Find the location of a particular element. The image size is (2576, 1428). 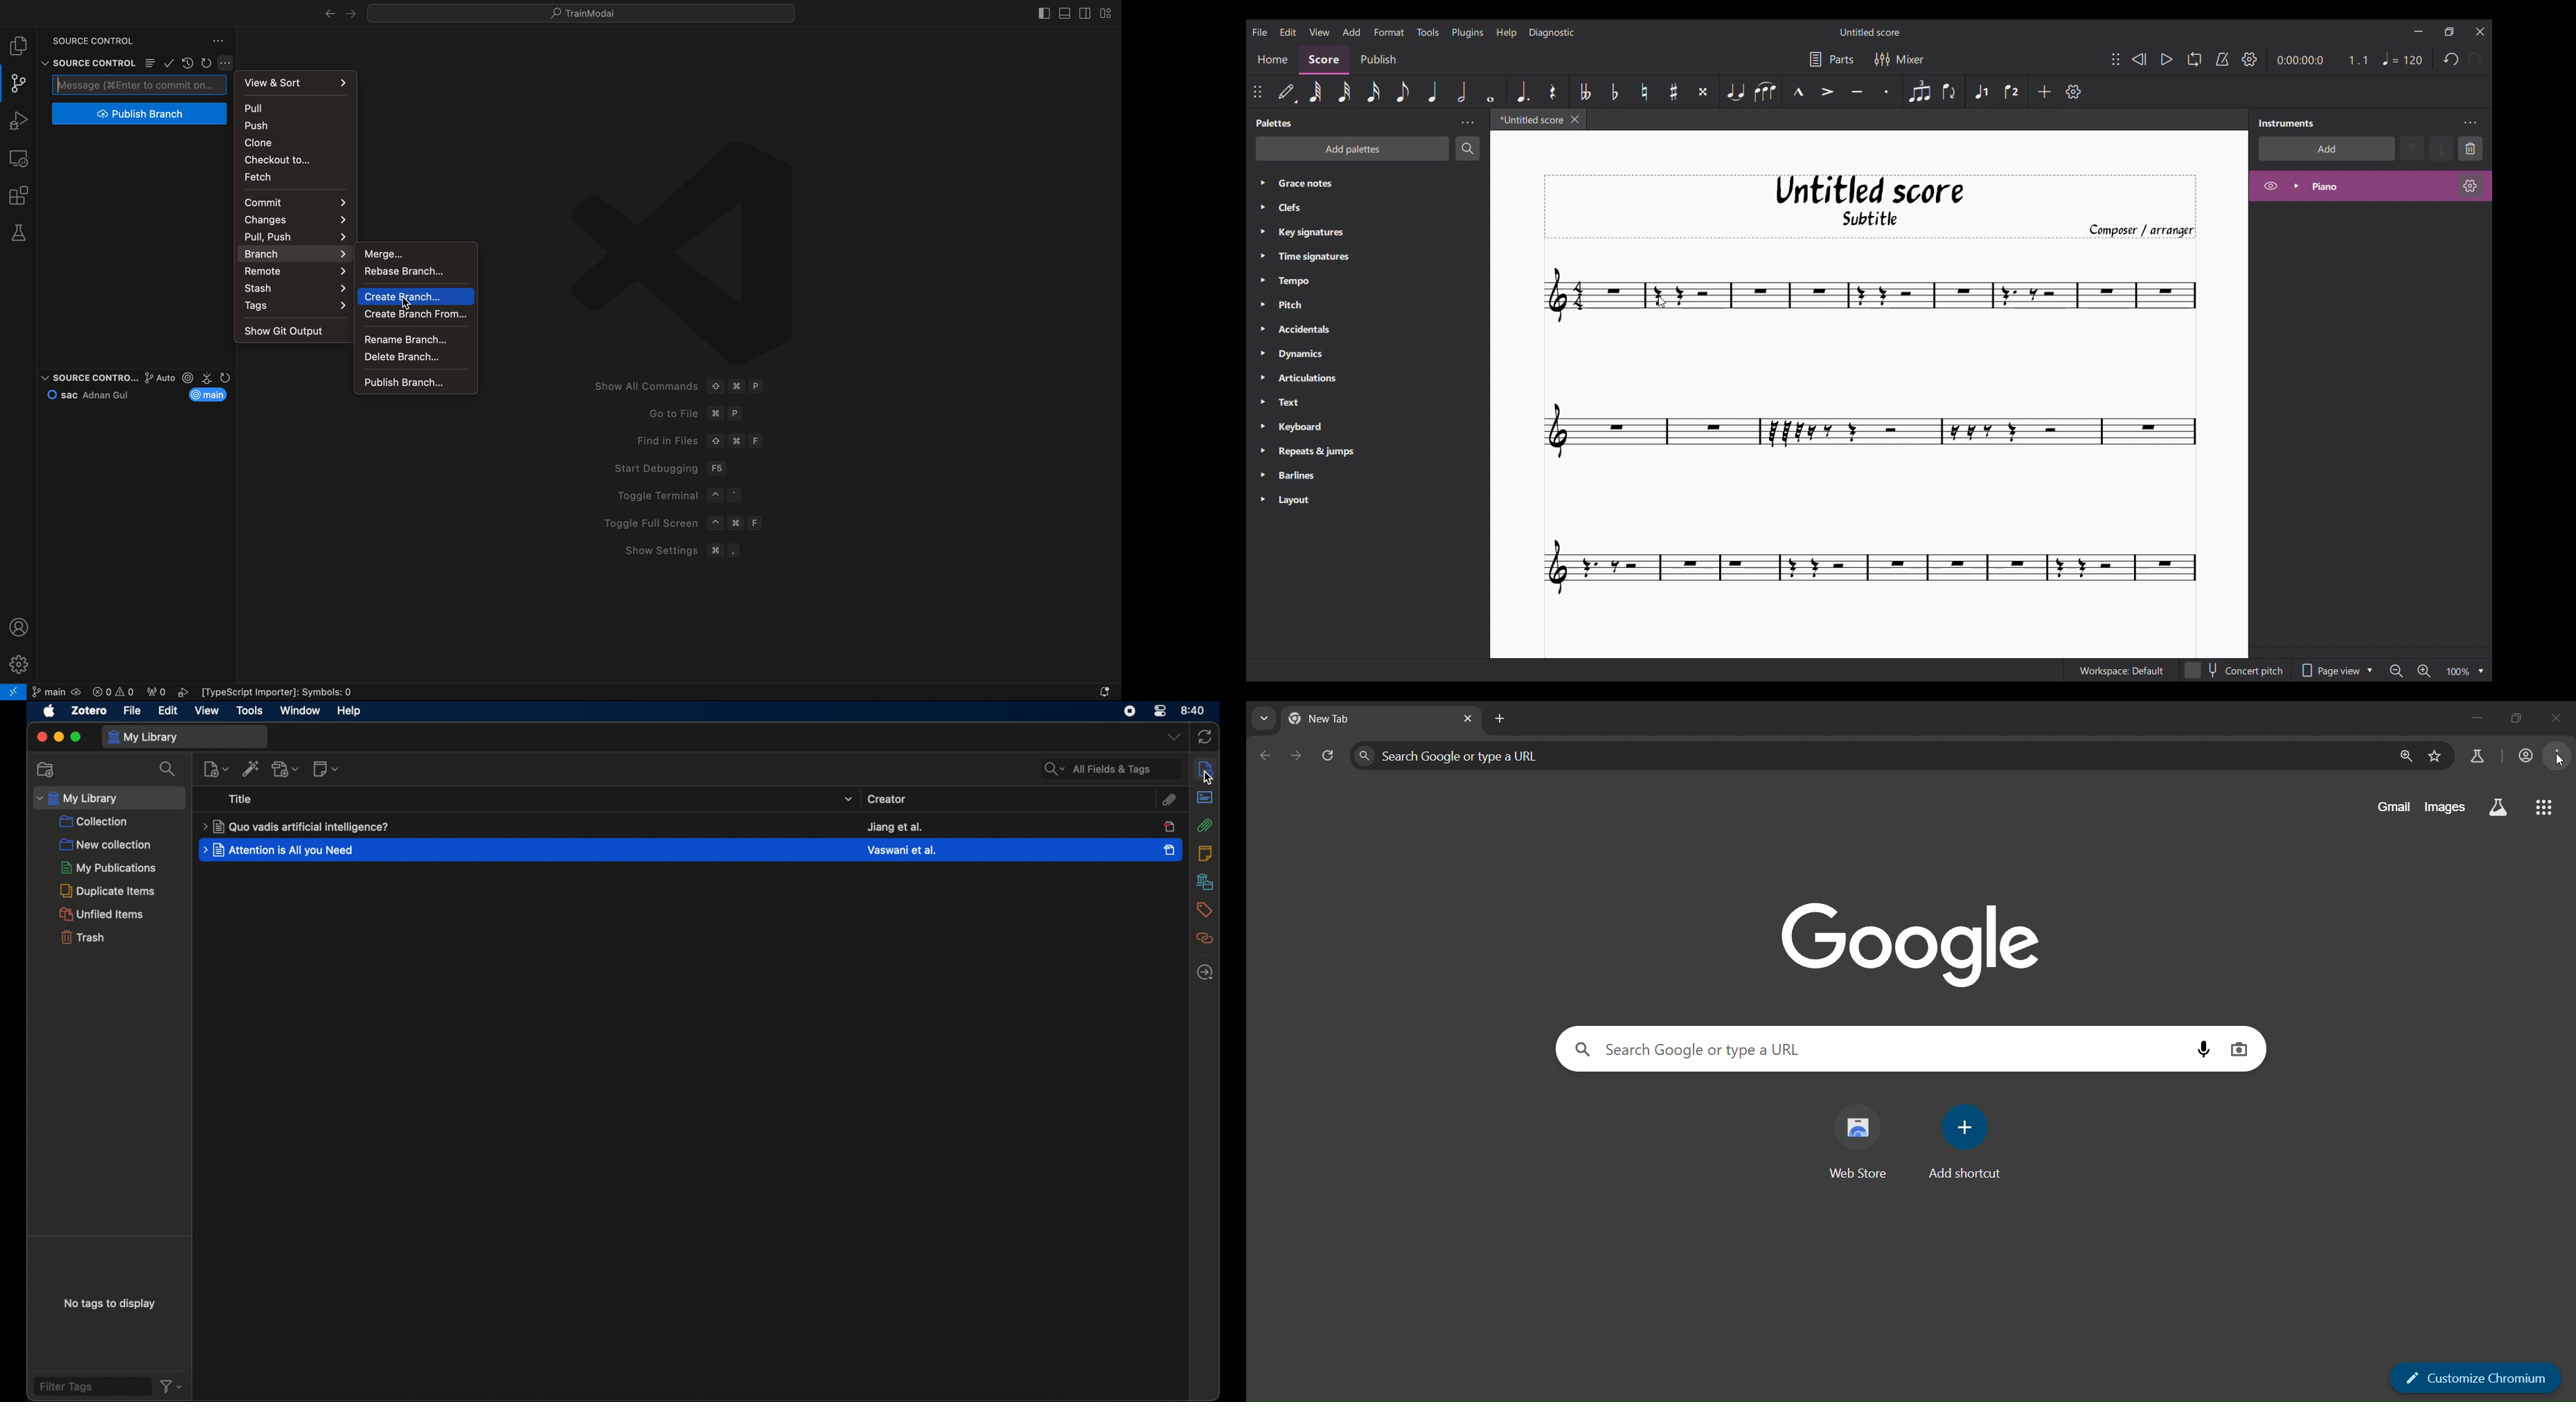

no tags to display is located at coordinates (111, 1303).